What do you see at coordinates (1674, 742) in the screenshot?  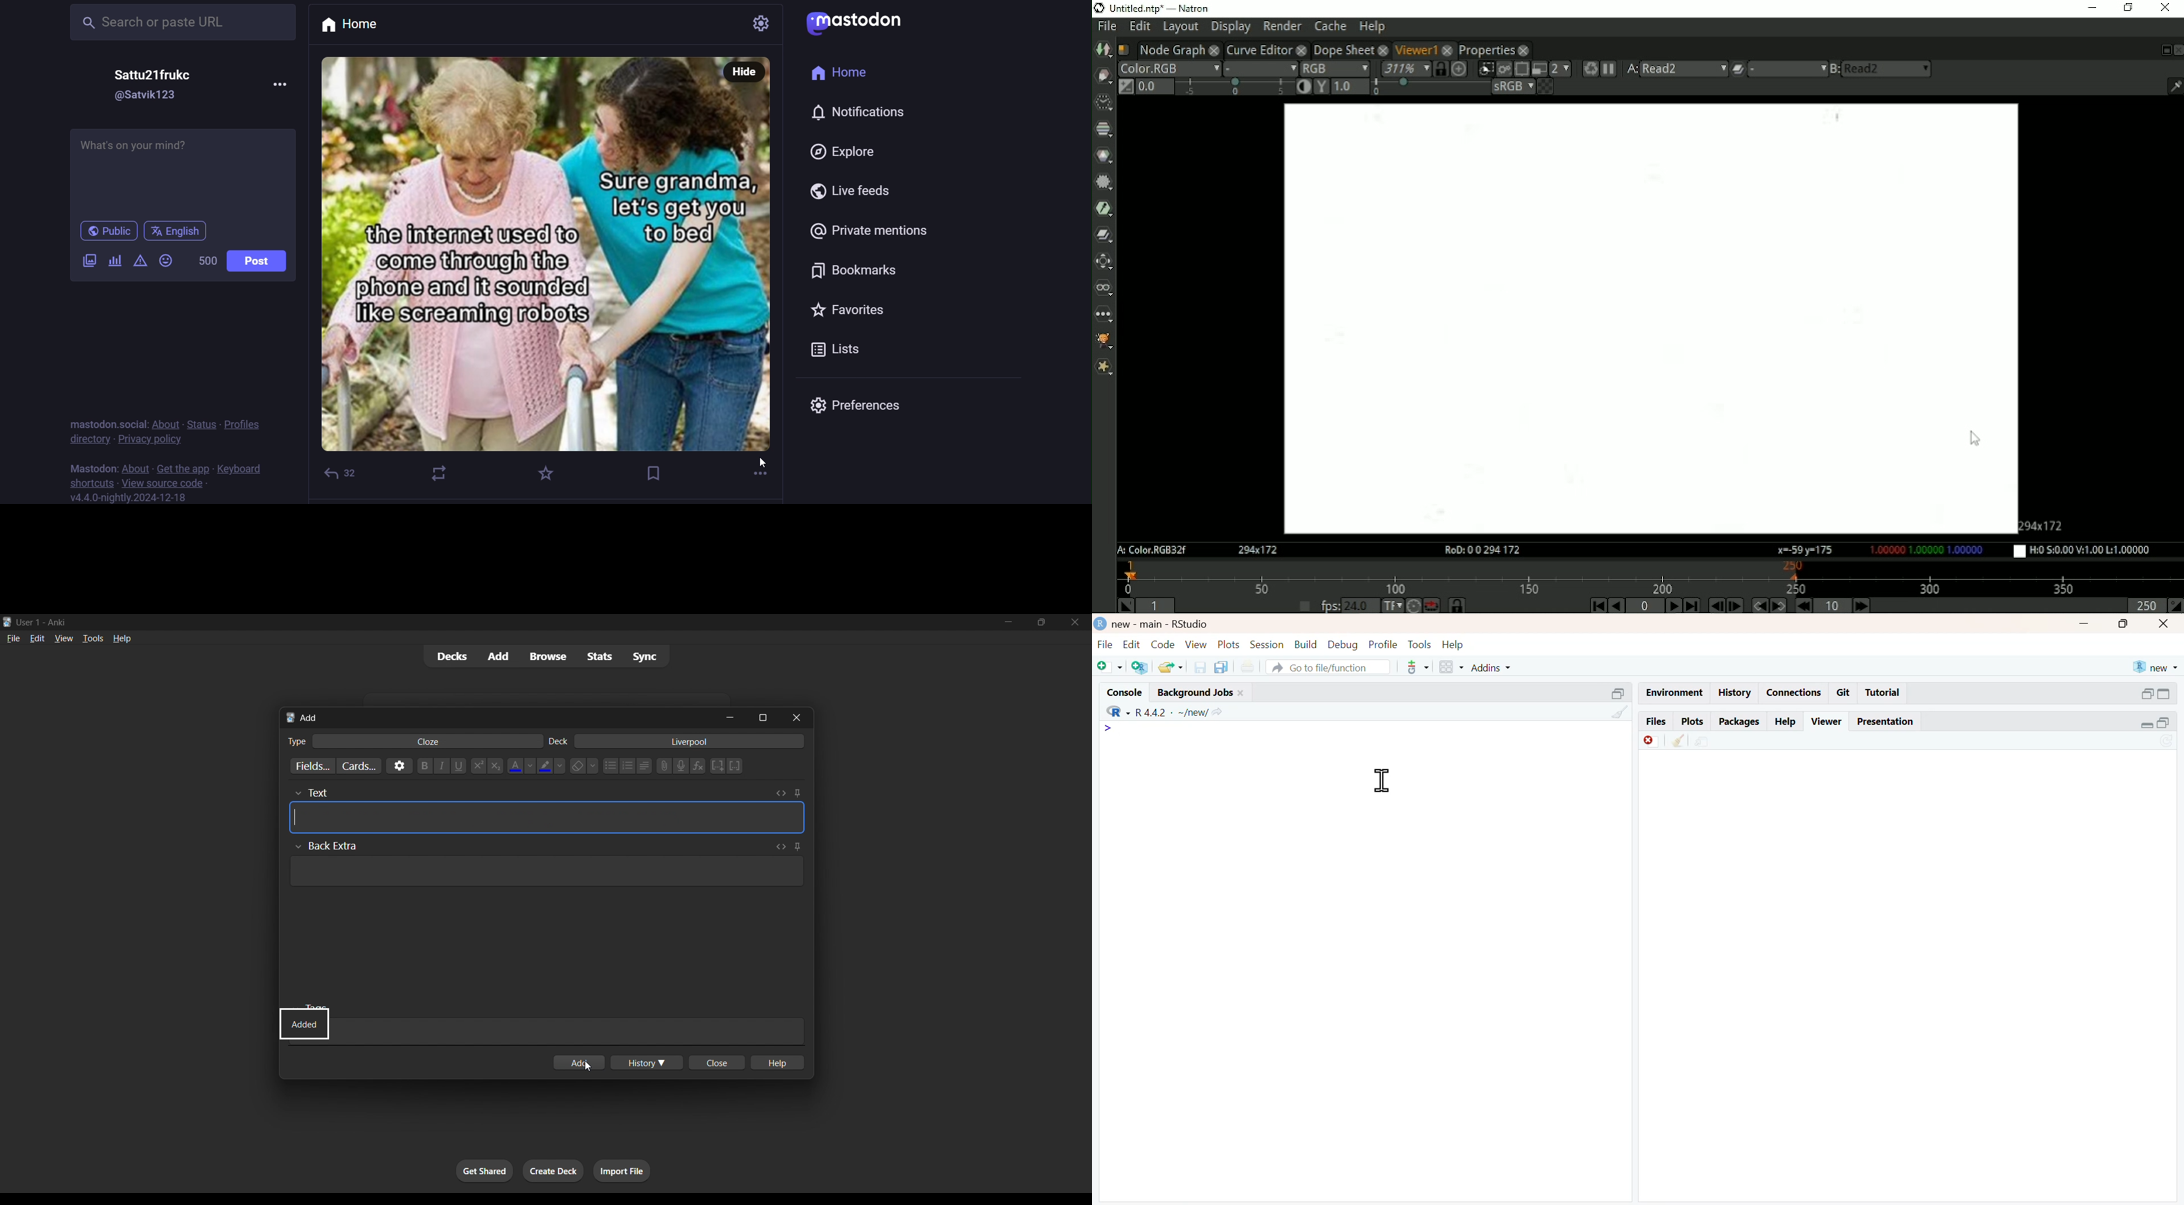 I see `clear all viewer item` at bounding box center [1674, 742].